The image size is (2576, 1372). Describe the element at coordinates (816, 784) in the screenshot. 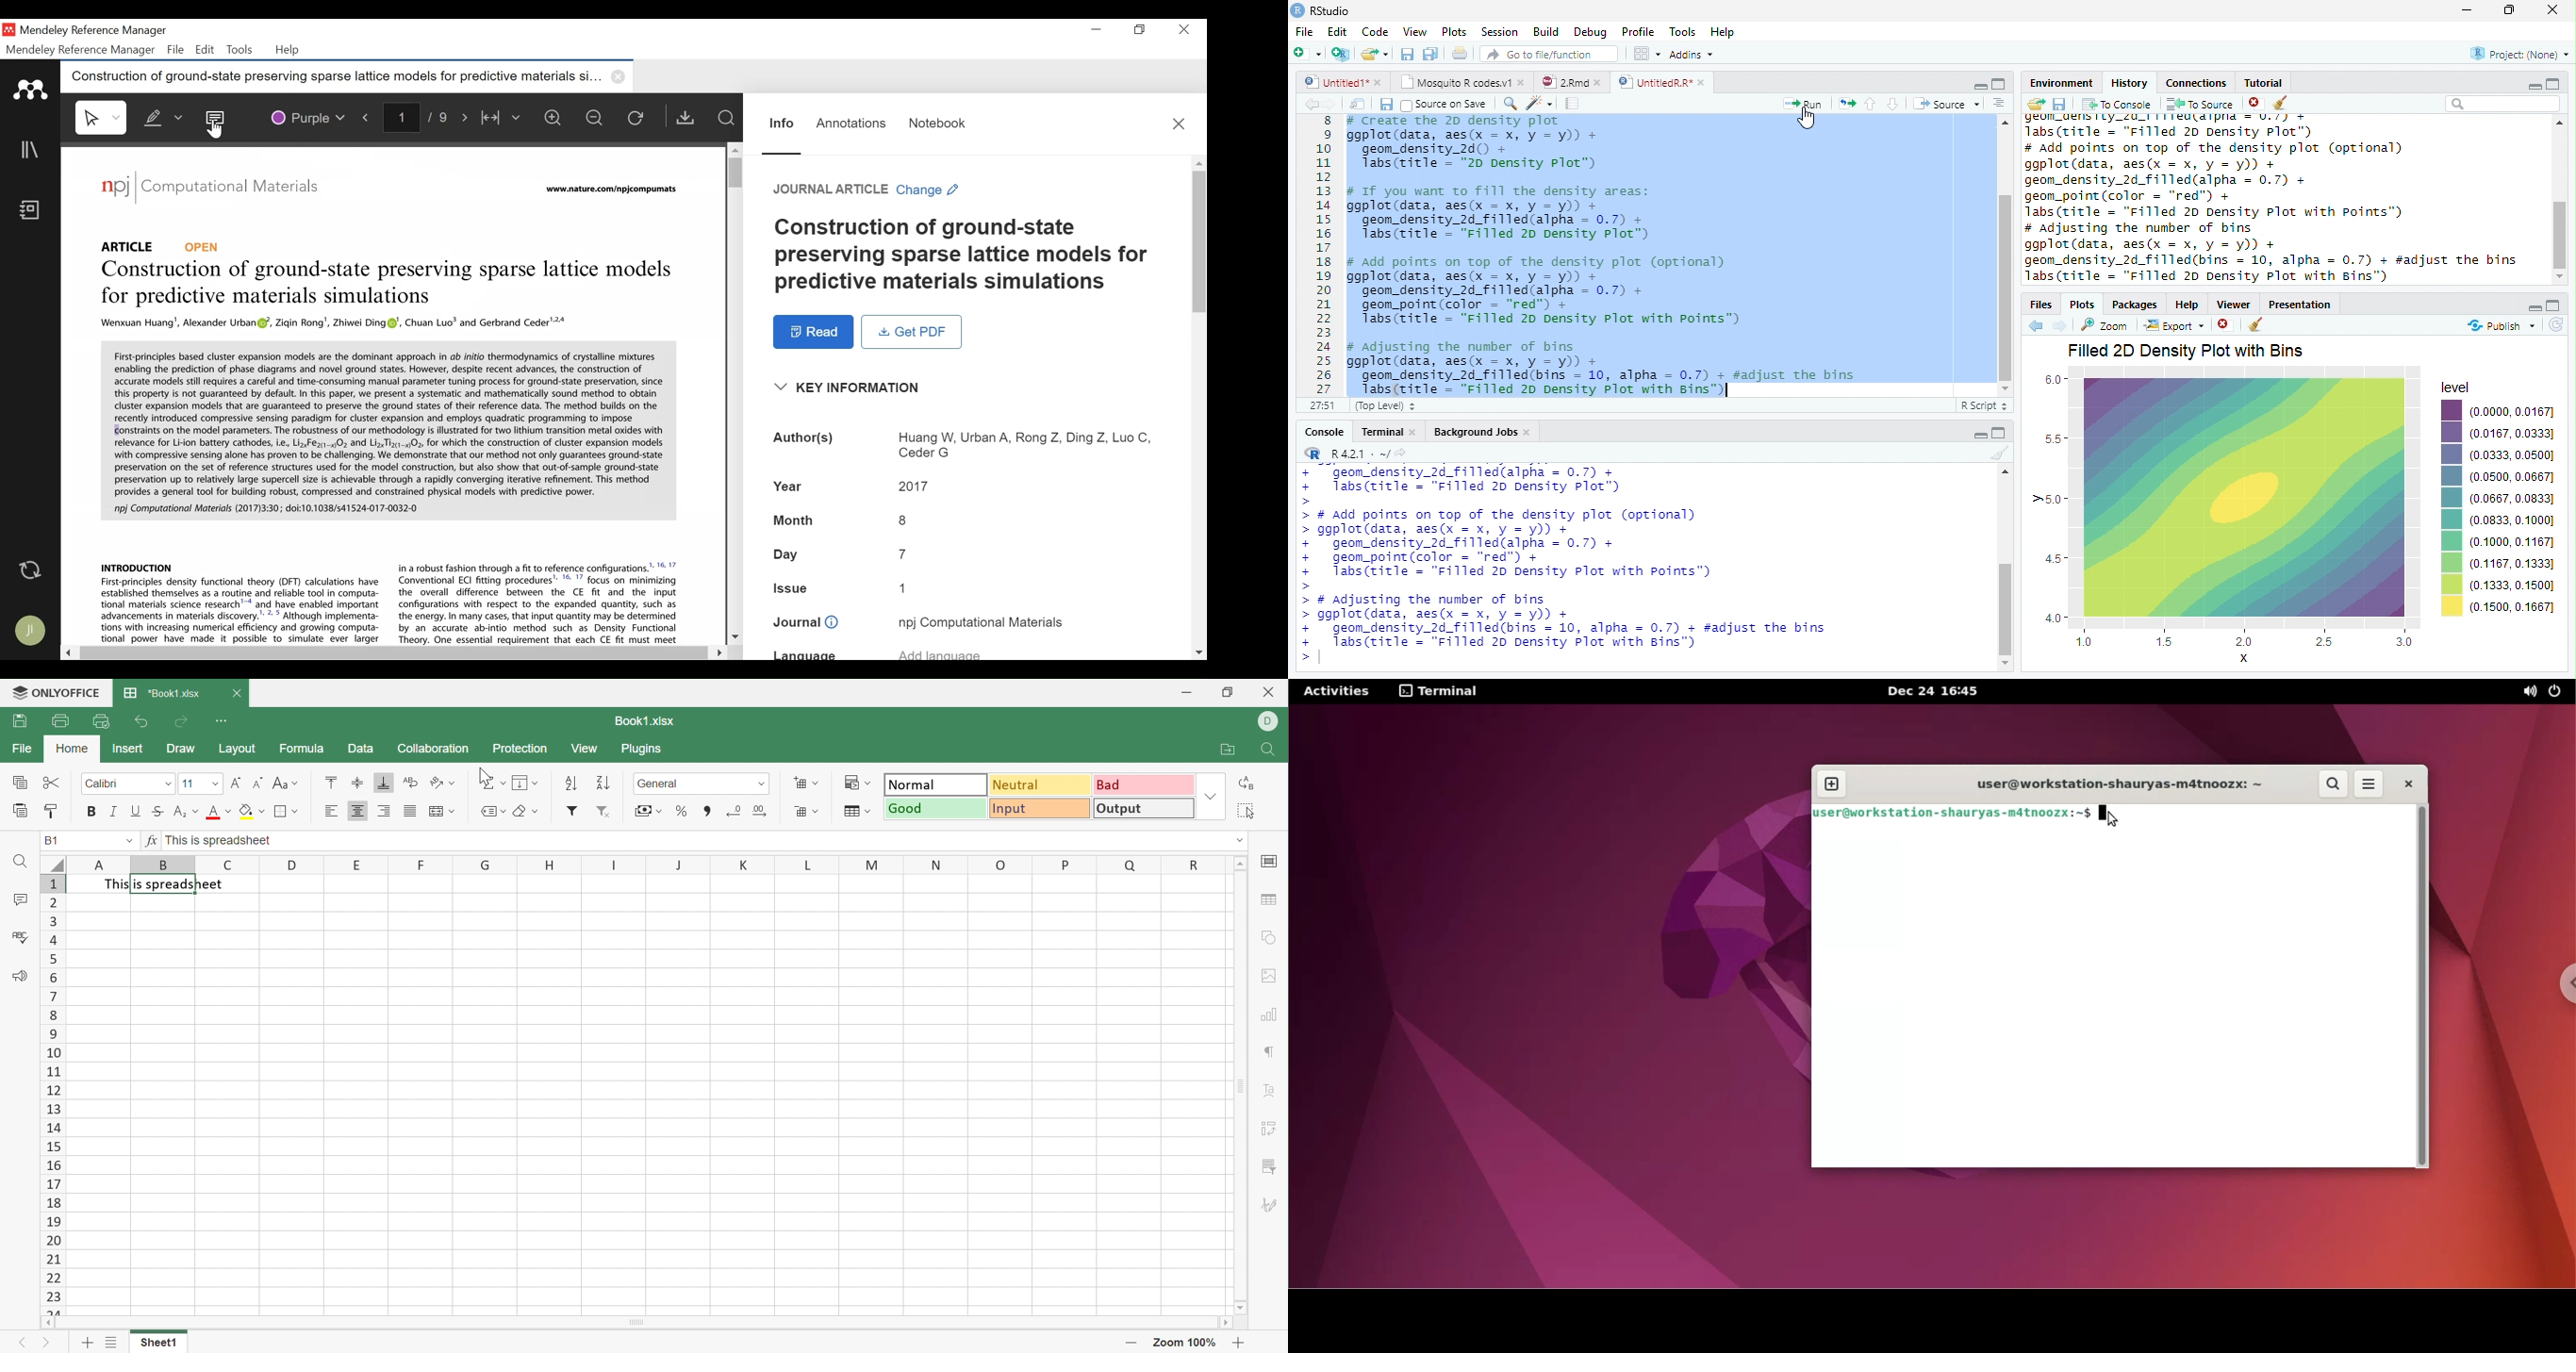

I see `Drop Down` at that location.